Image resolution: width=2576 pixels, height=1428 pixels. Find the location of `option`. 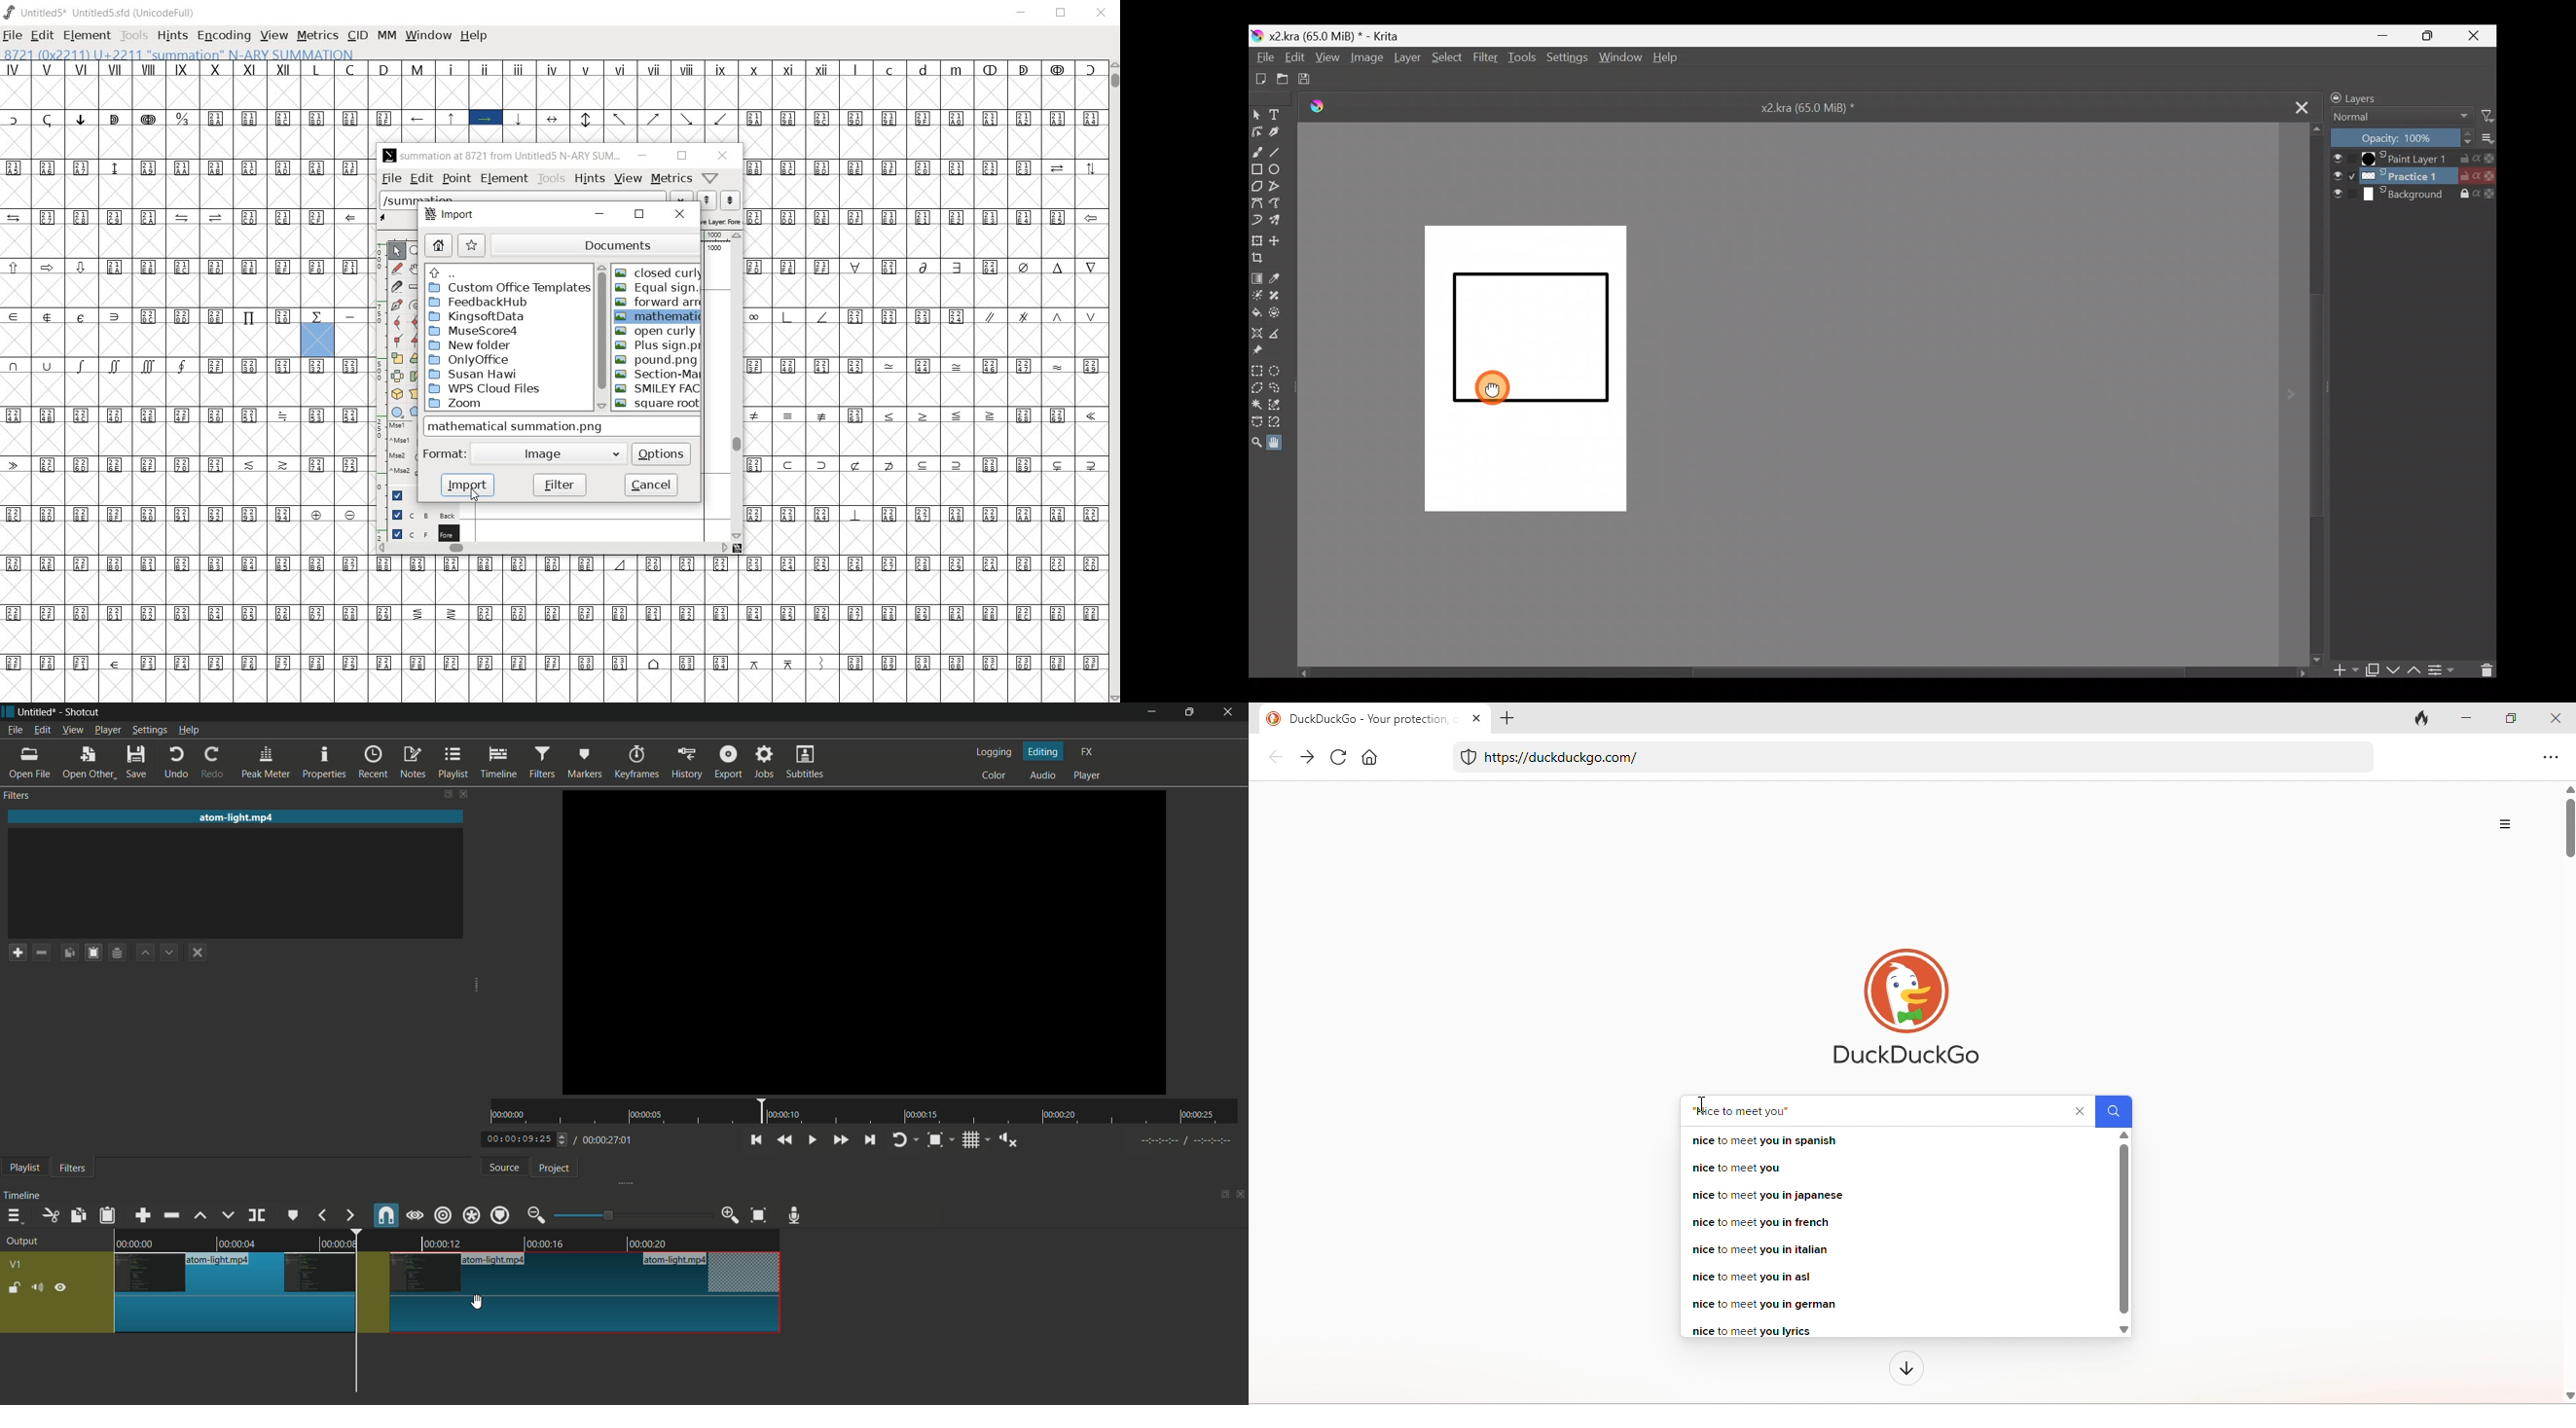

option is located at coordinates (2548, 759).